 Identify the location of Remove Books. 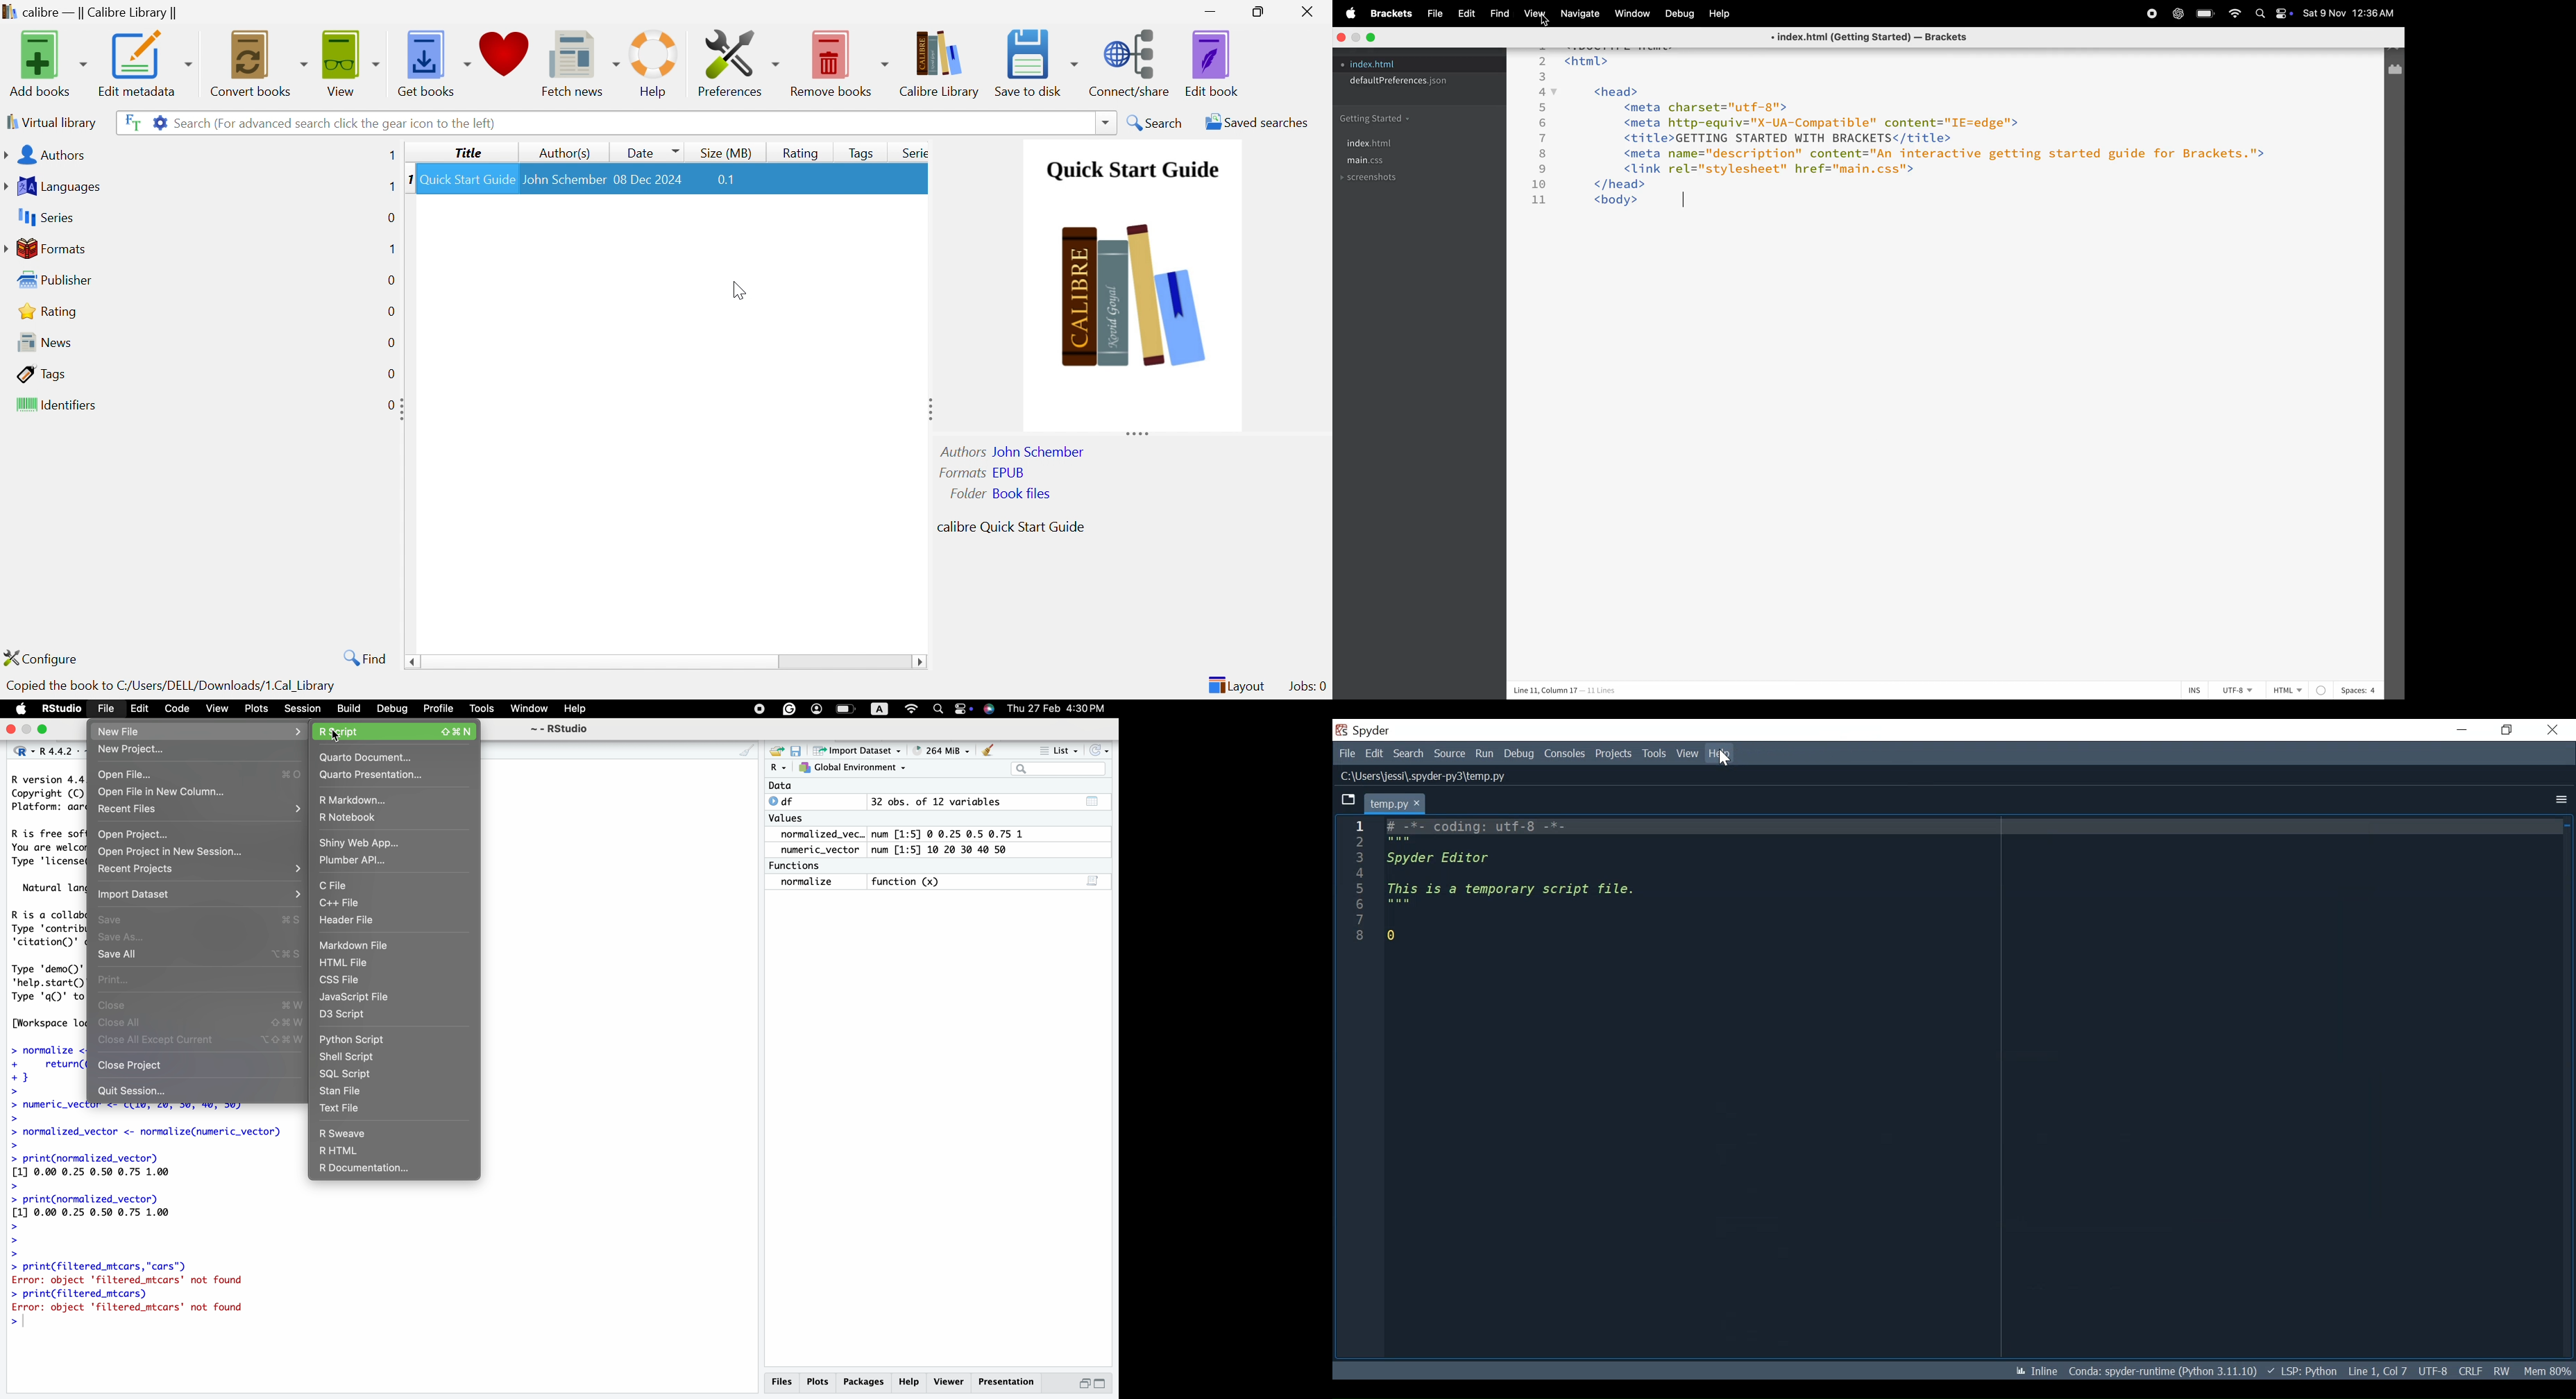
(838, 61).